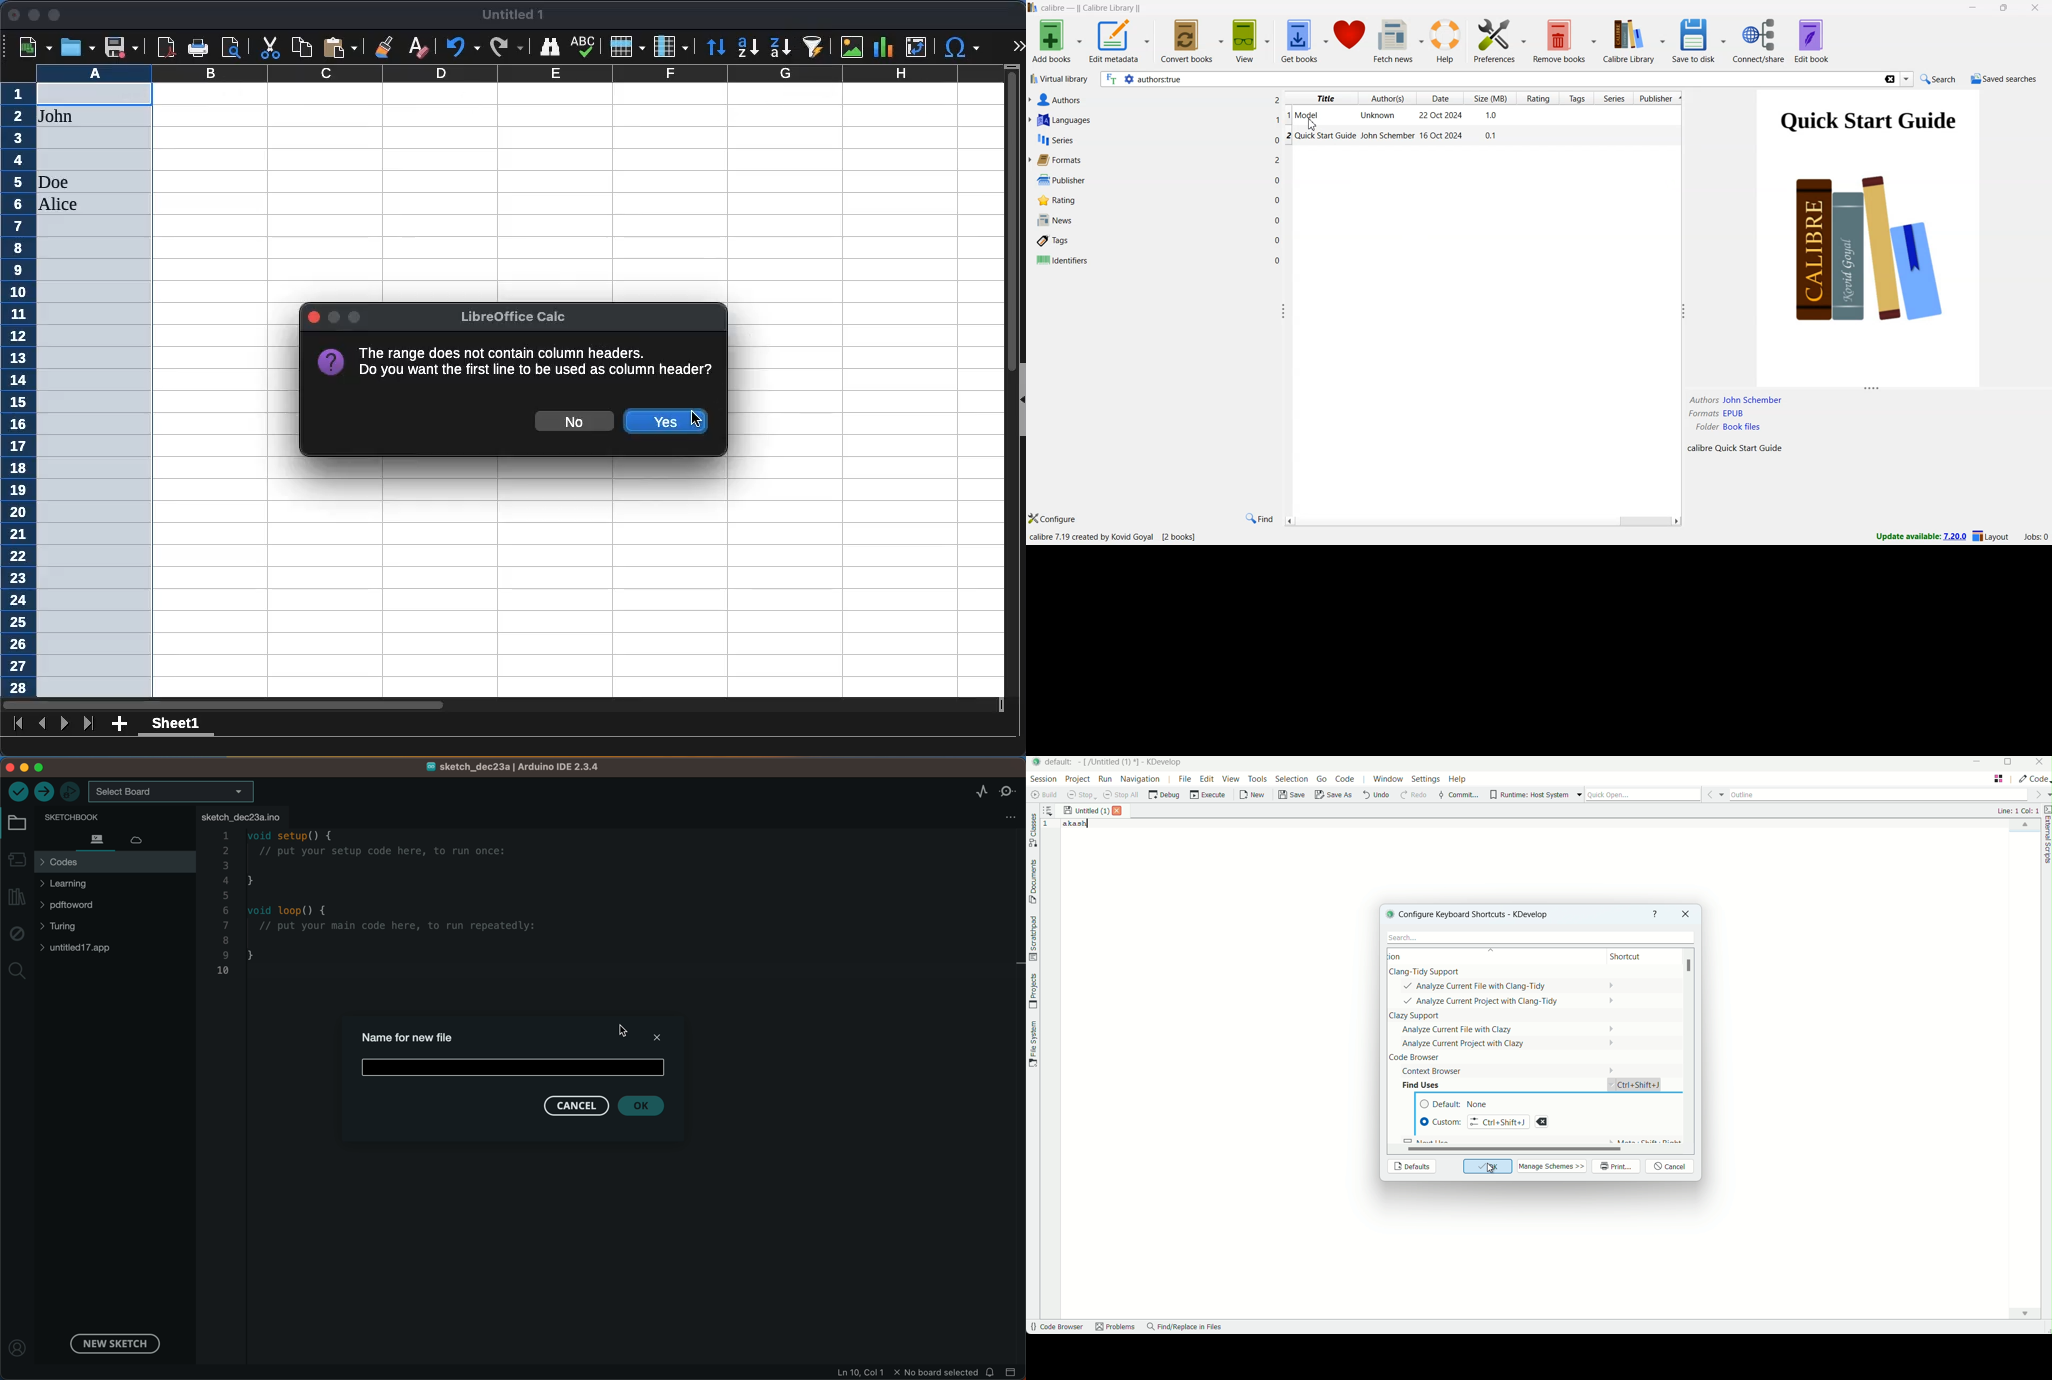 The width and height of the screenshot is (2072, 1400). Describe the element at coordinates (1482, 914) in the screenshot. I see `configure keyboard shortcuts` at that location.